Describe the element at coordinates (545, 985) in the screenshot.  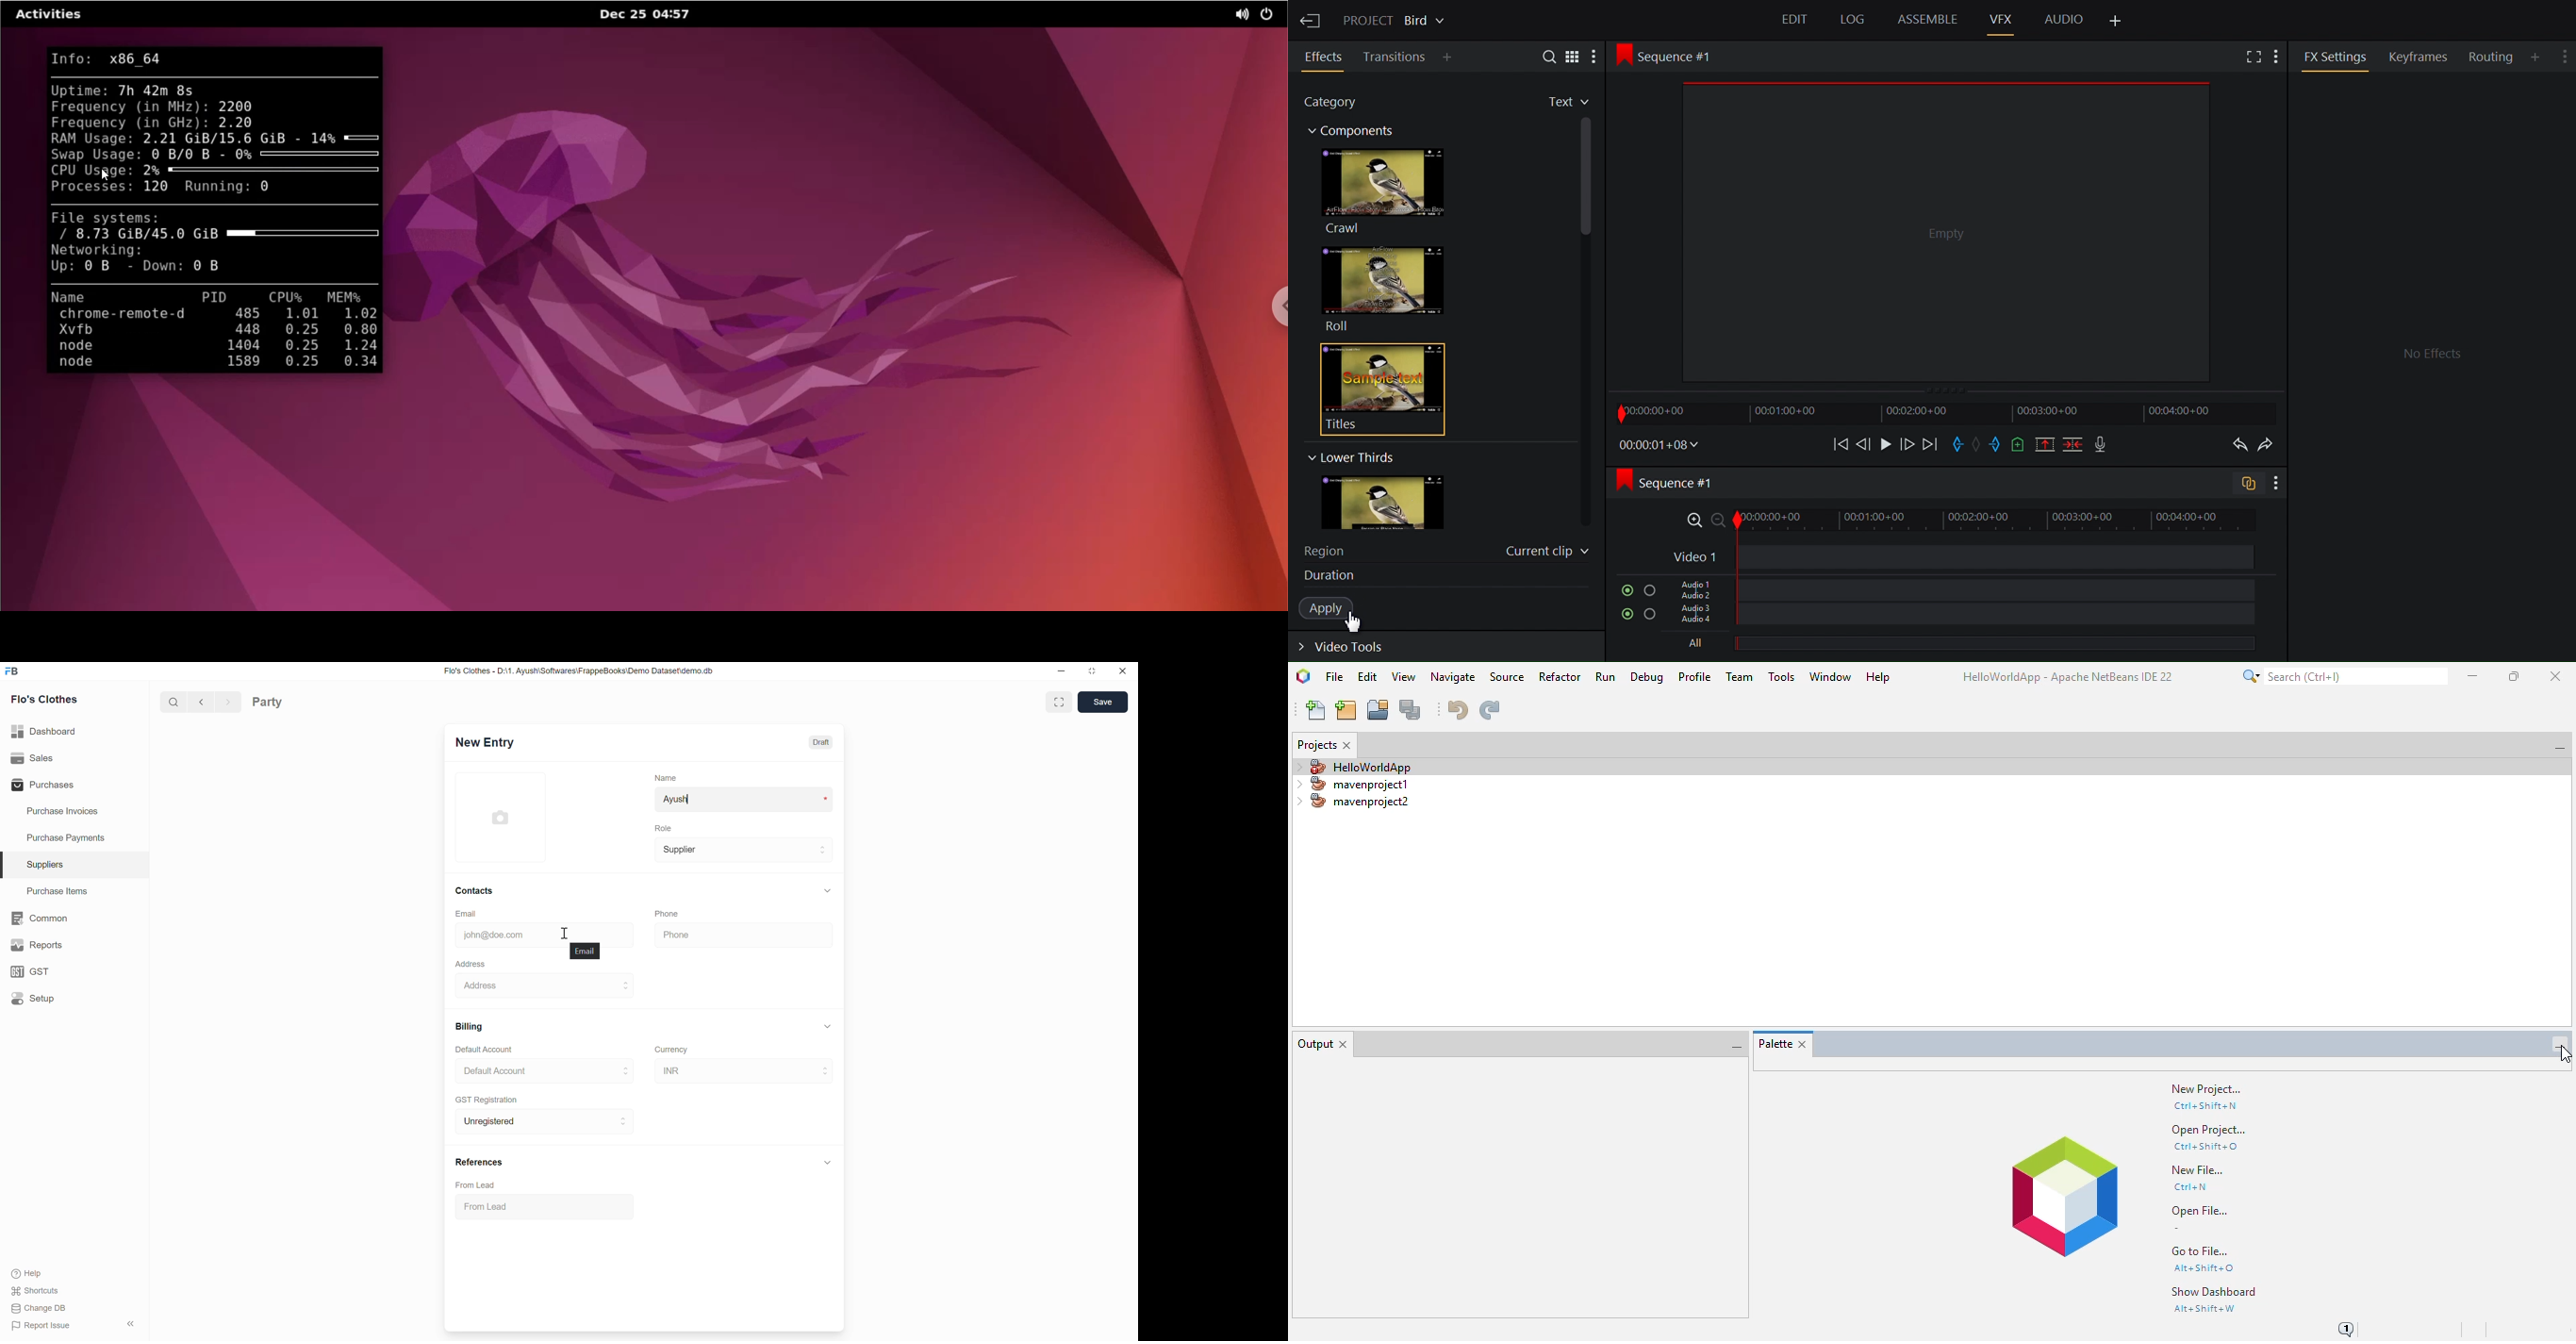
I see `Address` at that location.